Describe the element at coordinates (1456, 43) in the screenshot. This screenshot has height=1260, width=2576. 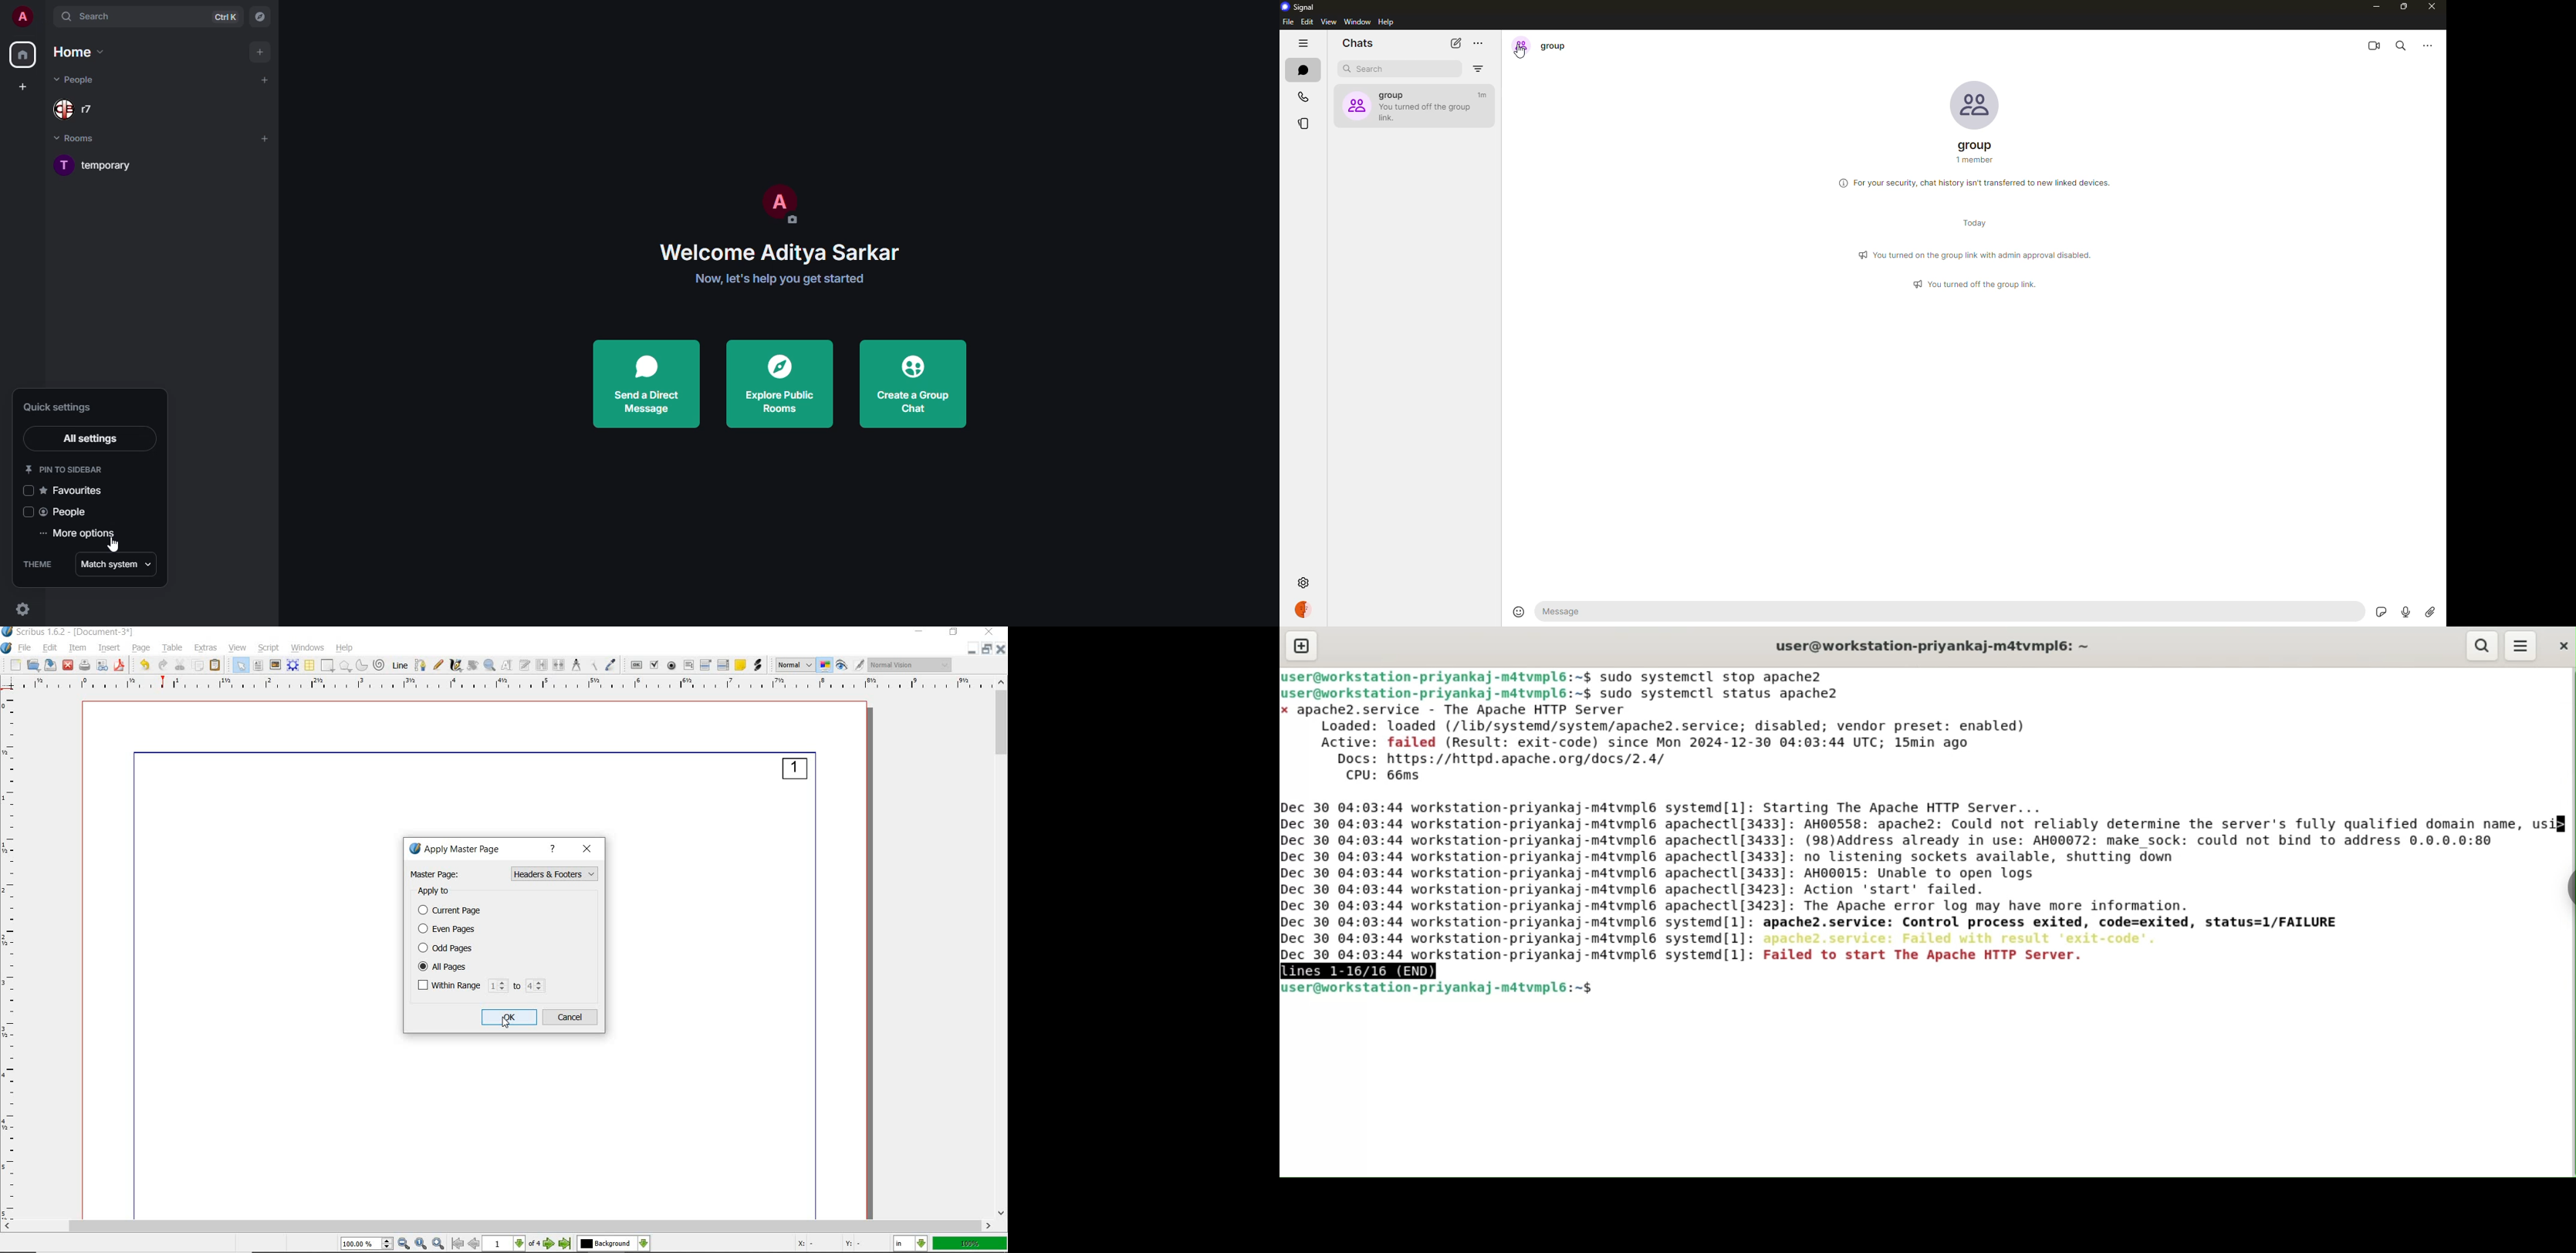
I see `new chat` at that location.